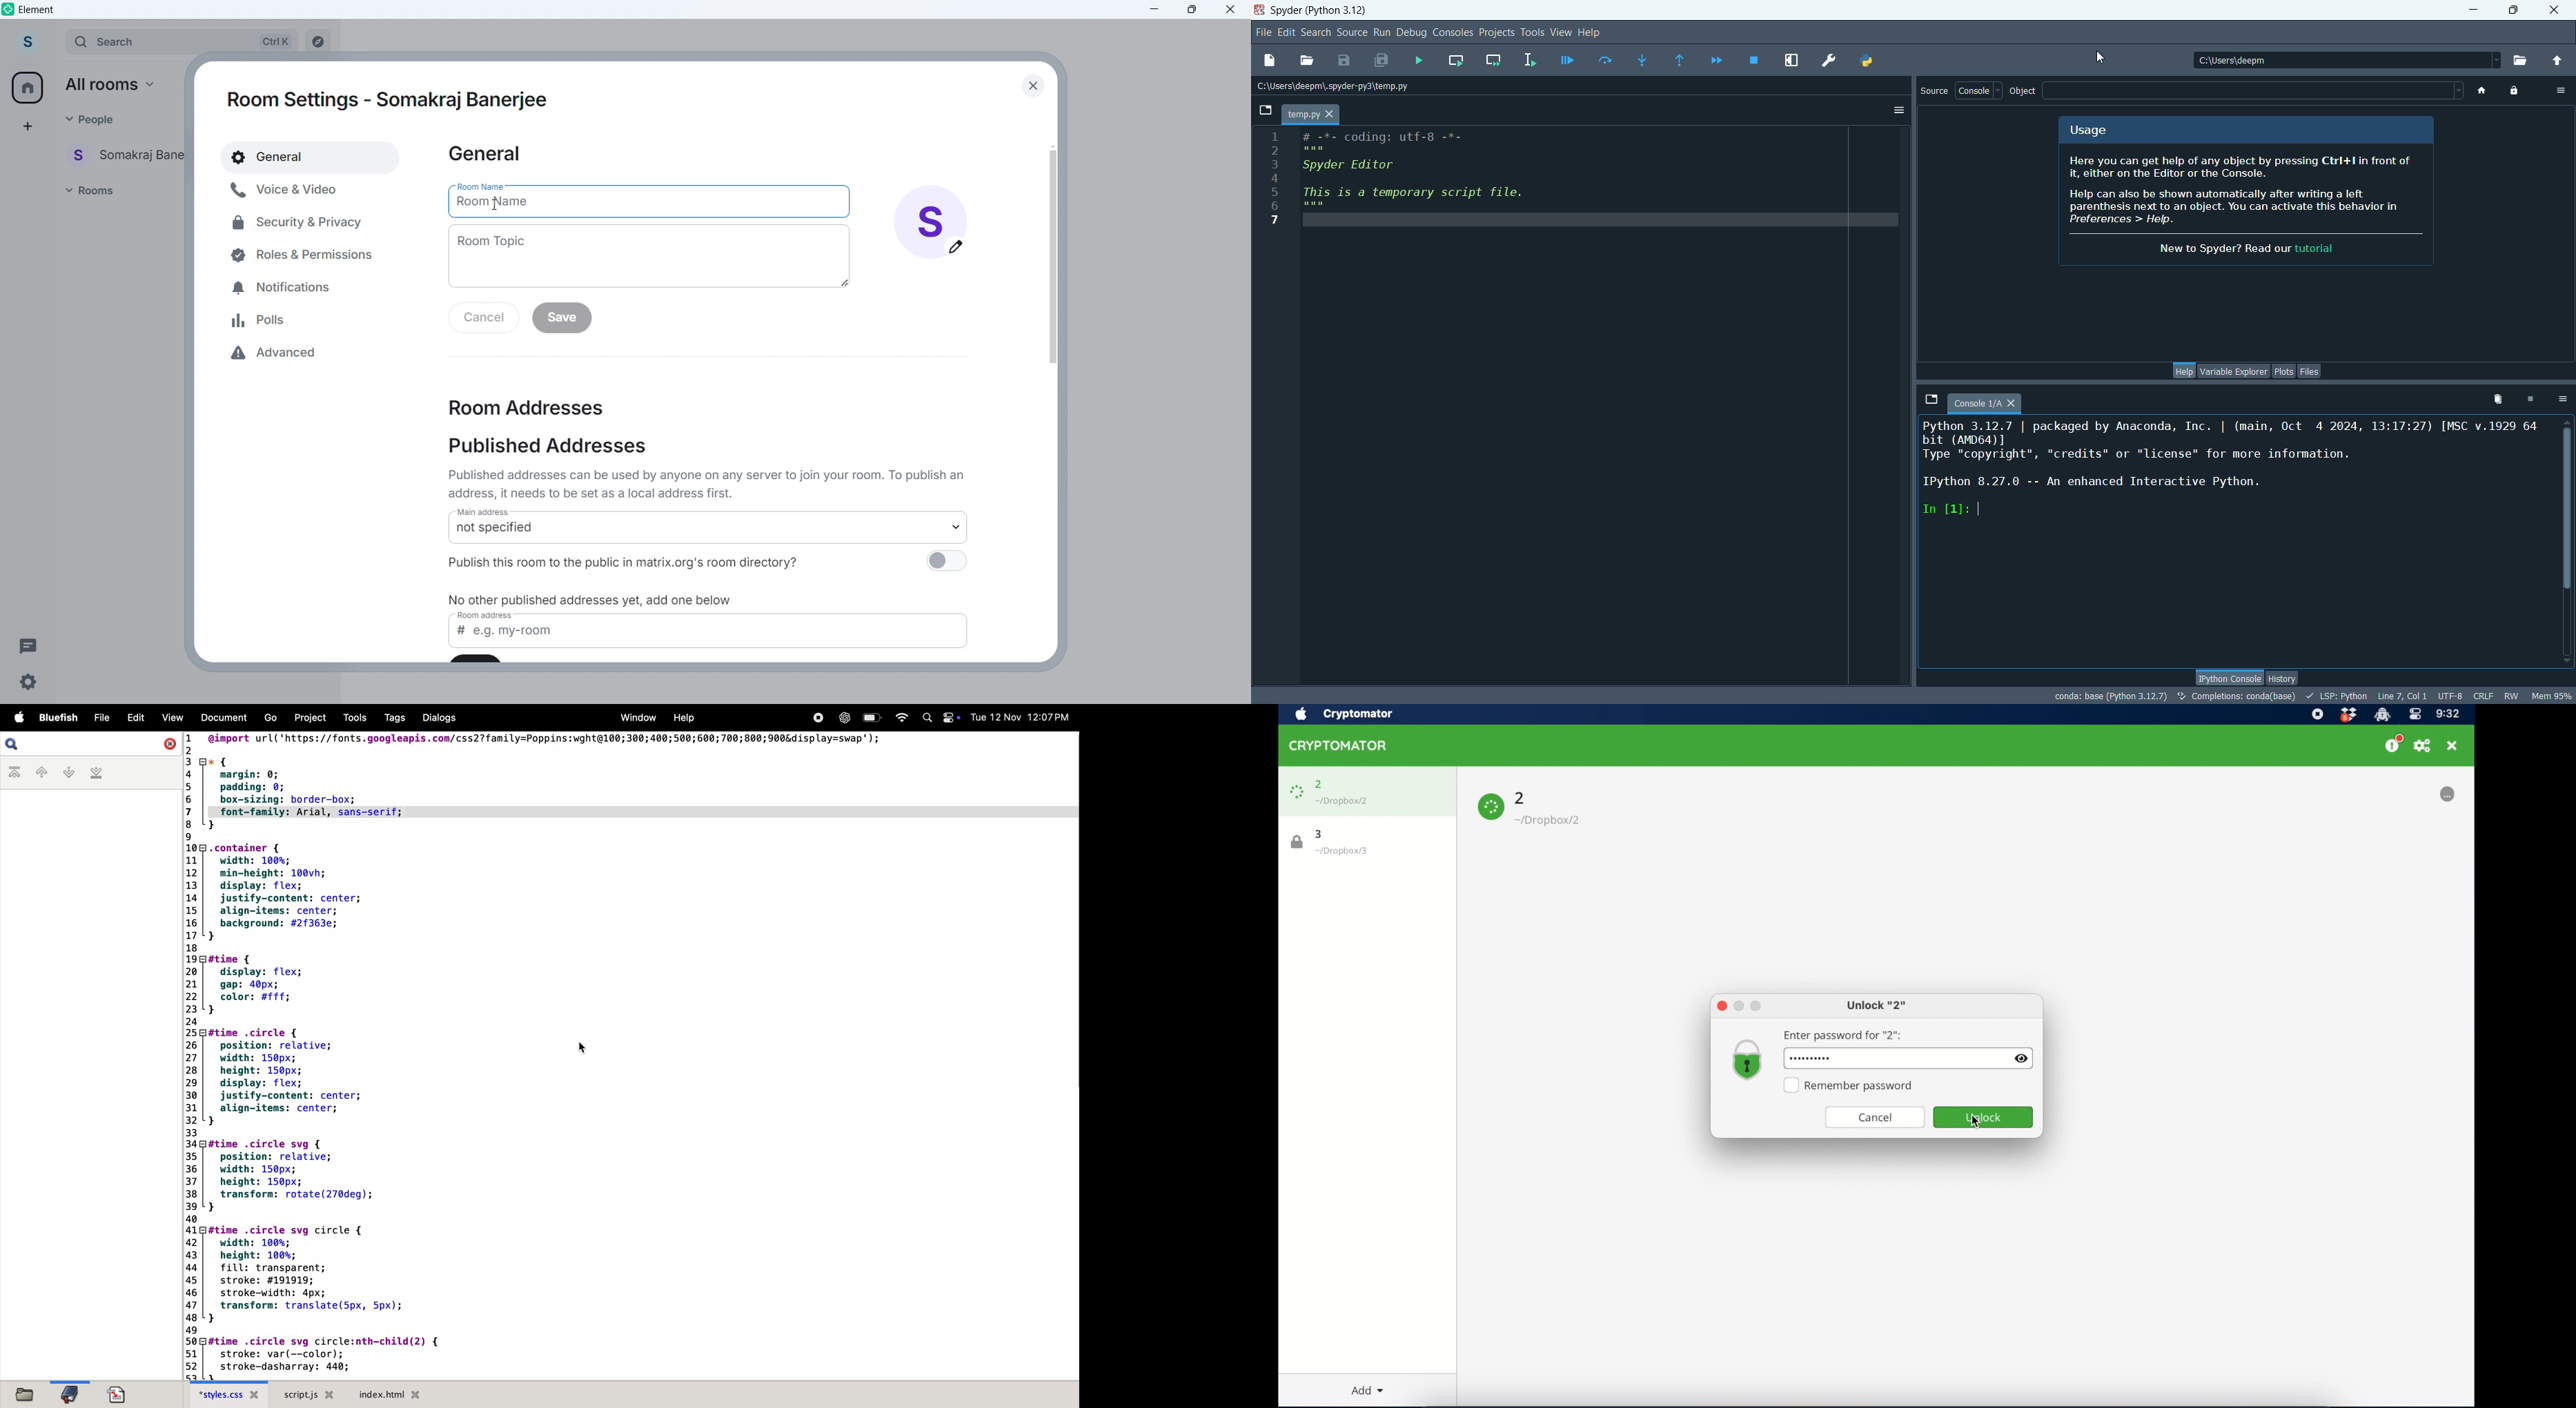  What do you see at coordinates (93, 190) in the screenshot?
I see `Rooms ` at bounding box center [93, 190].